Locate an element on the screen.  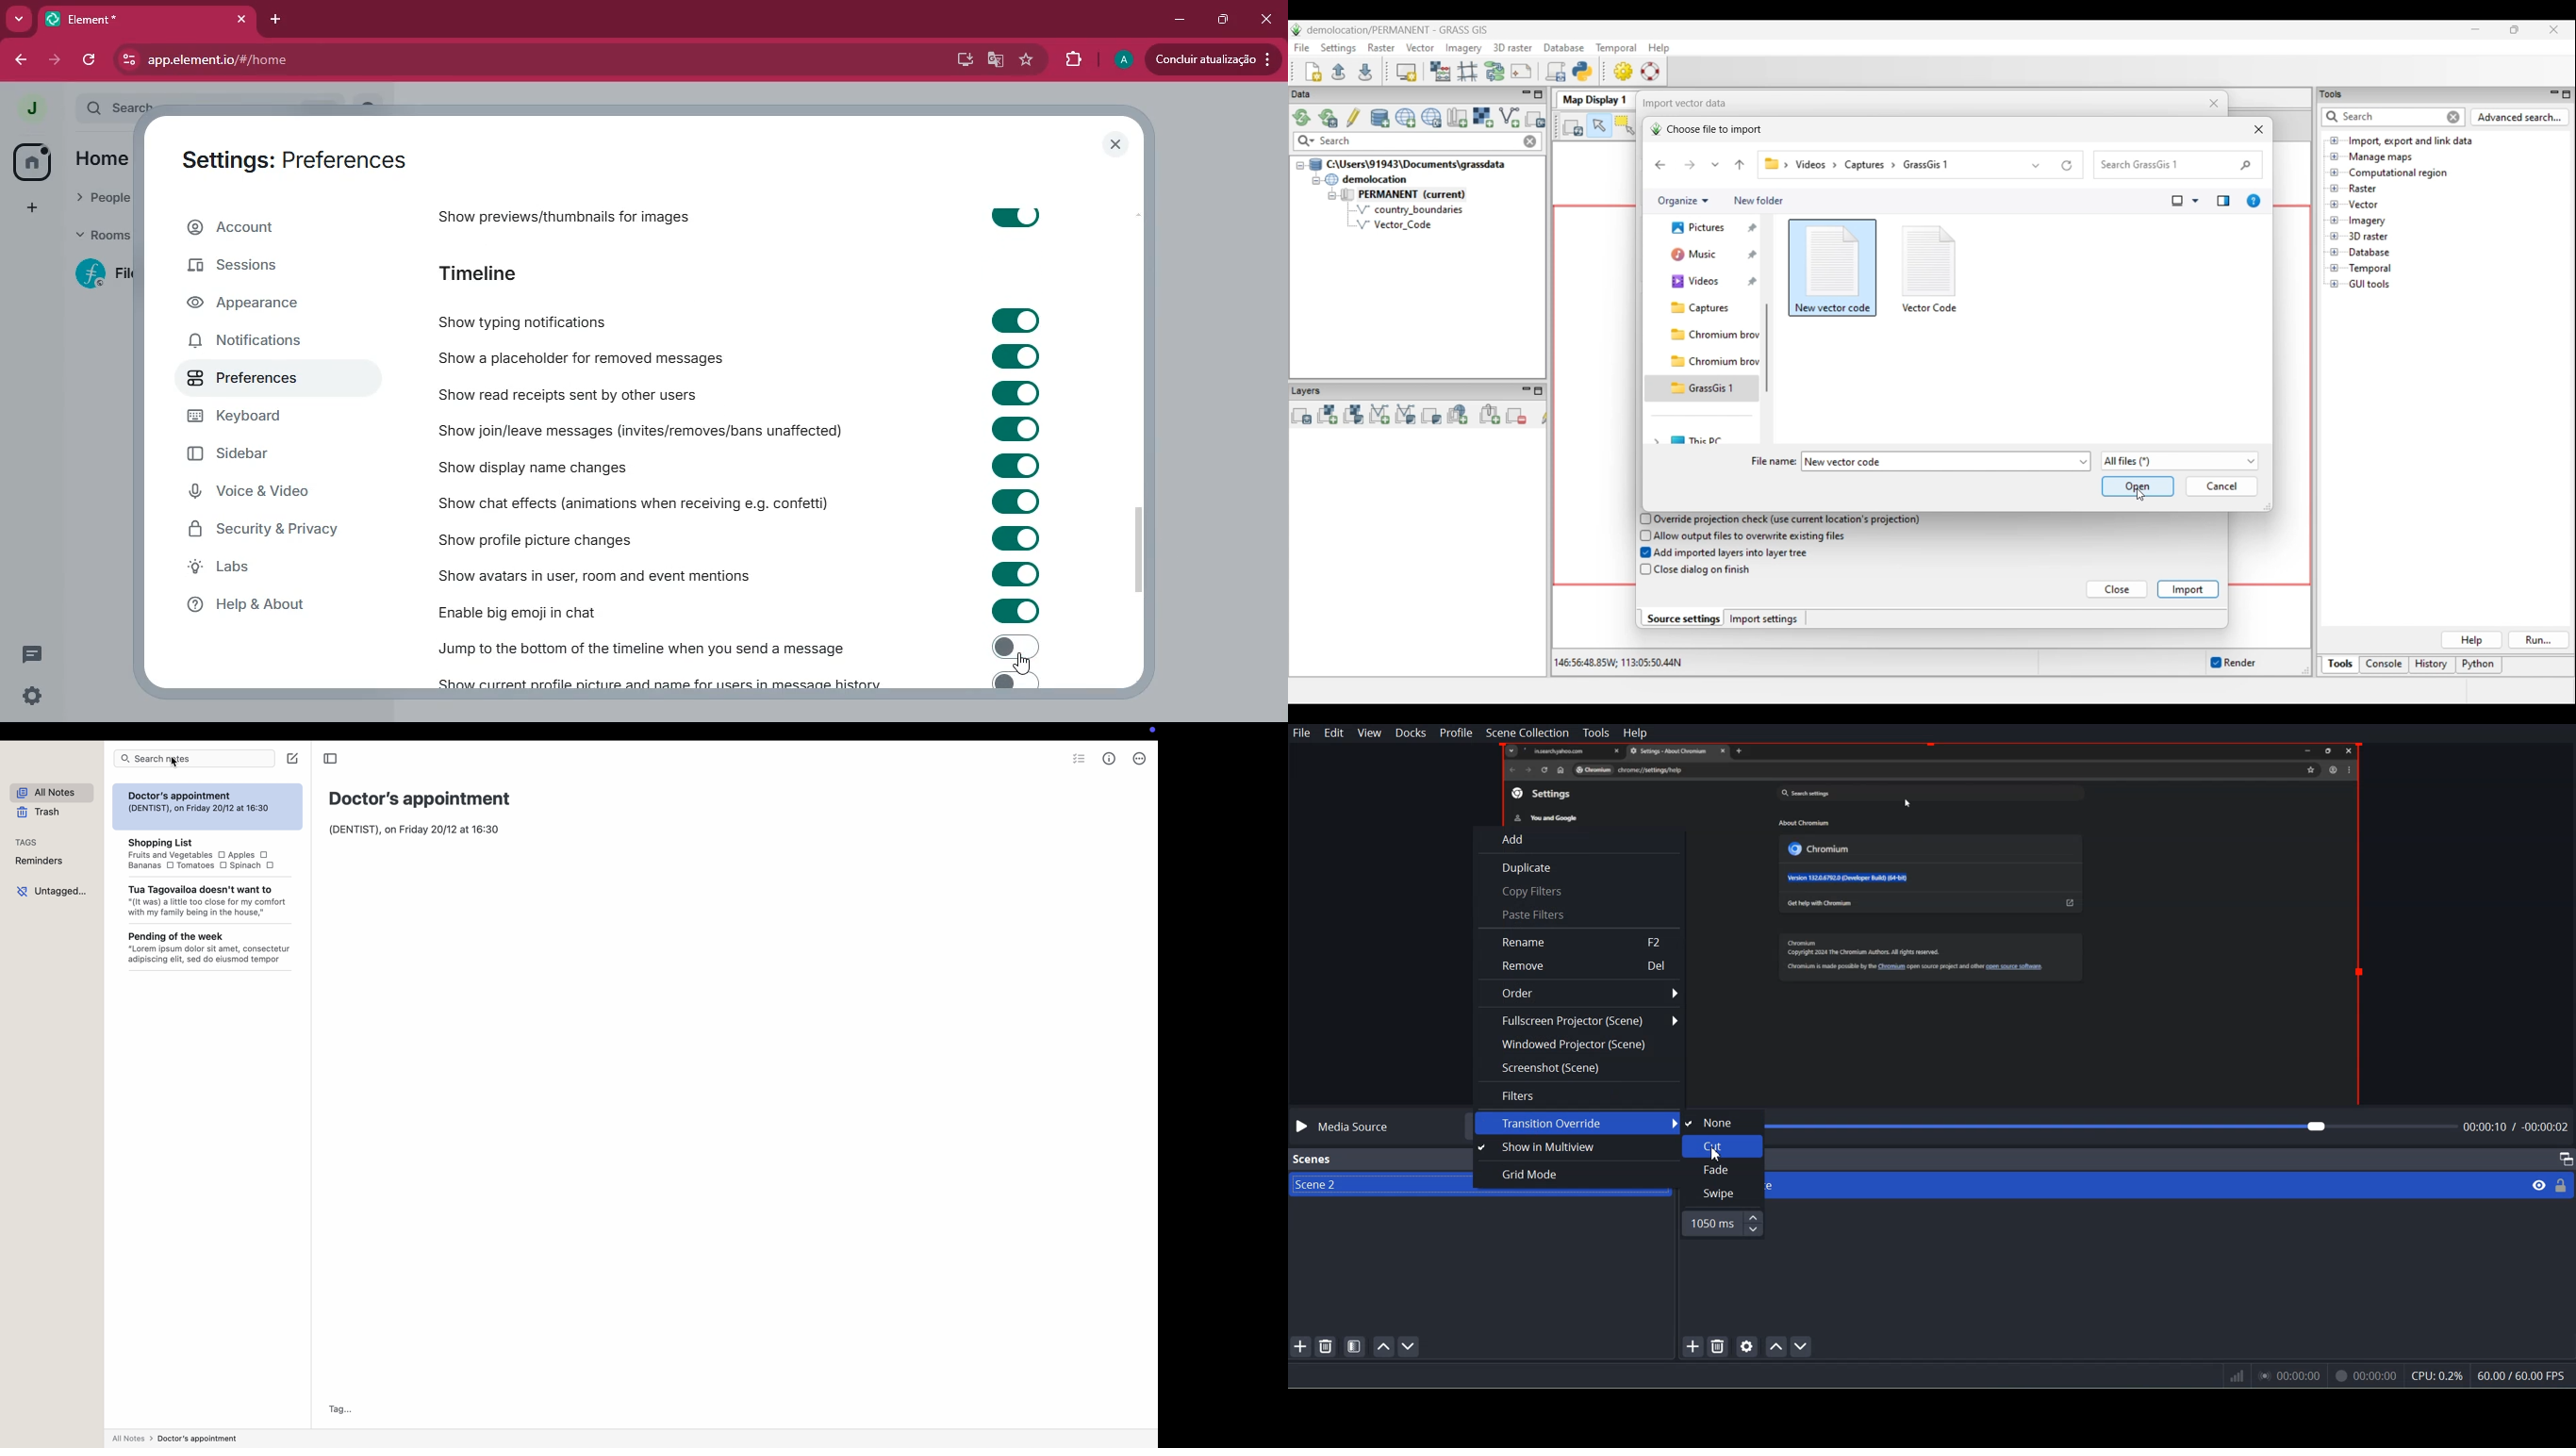
preferences is located at coordinates (265, 377).